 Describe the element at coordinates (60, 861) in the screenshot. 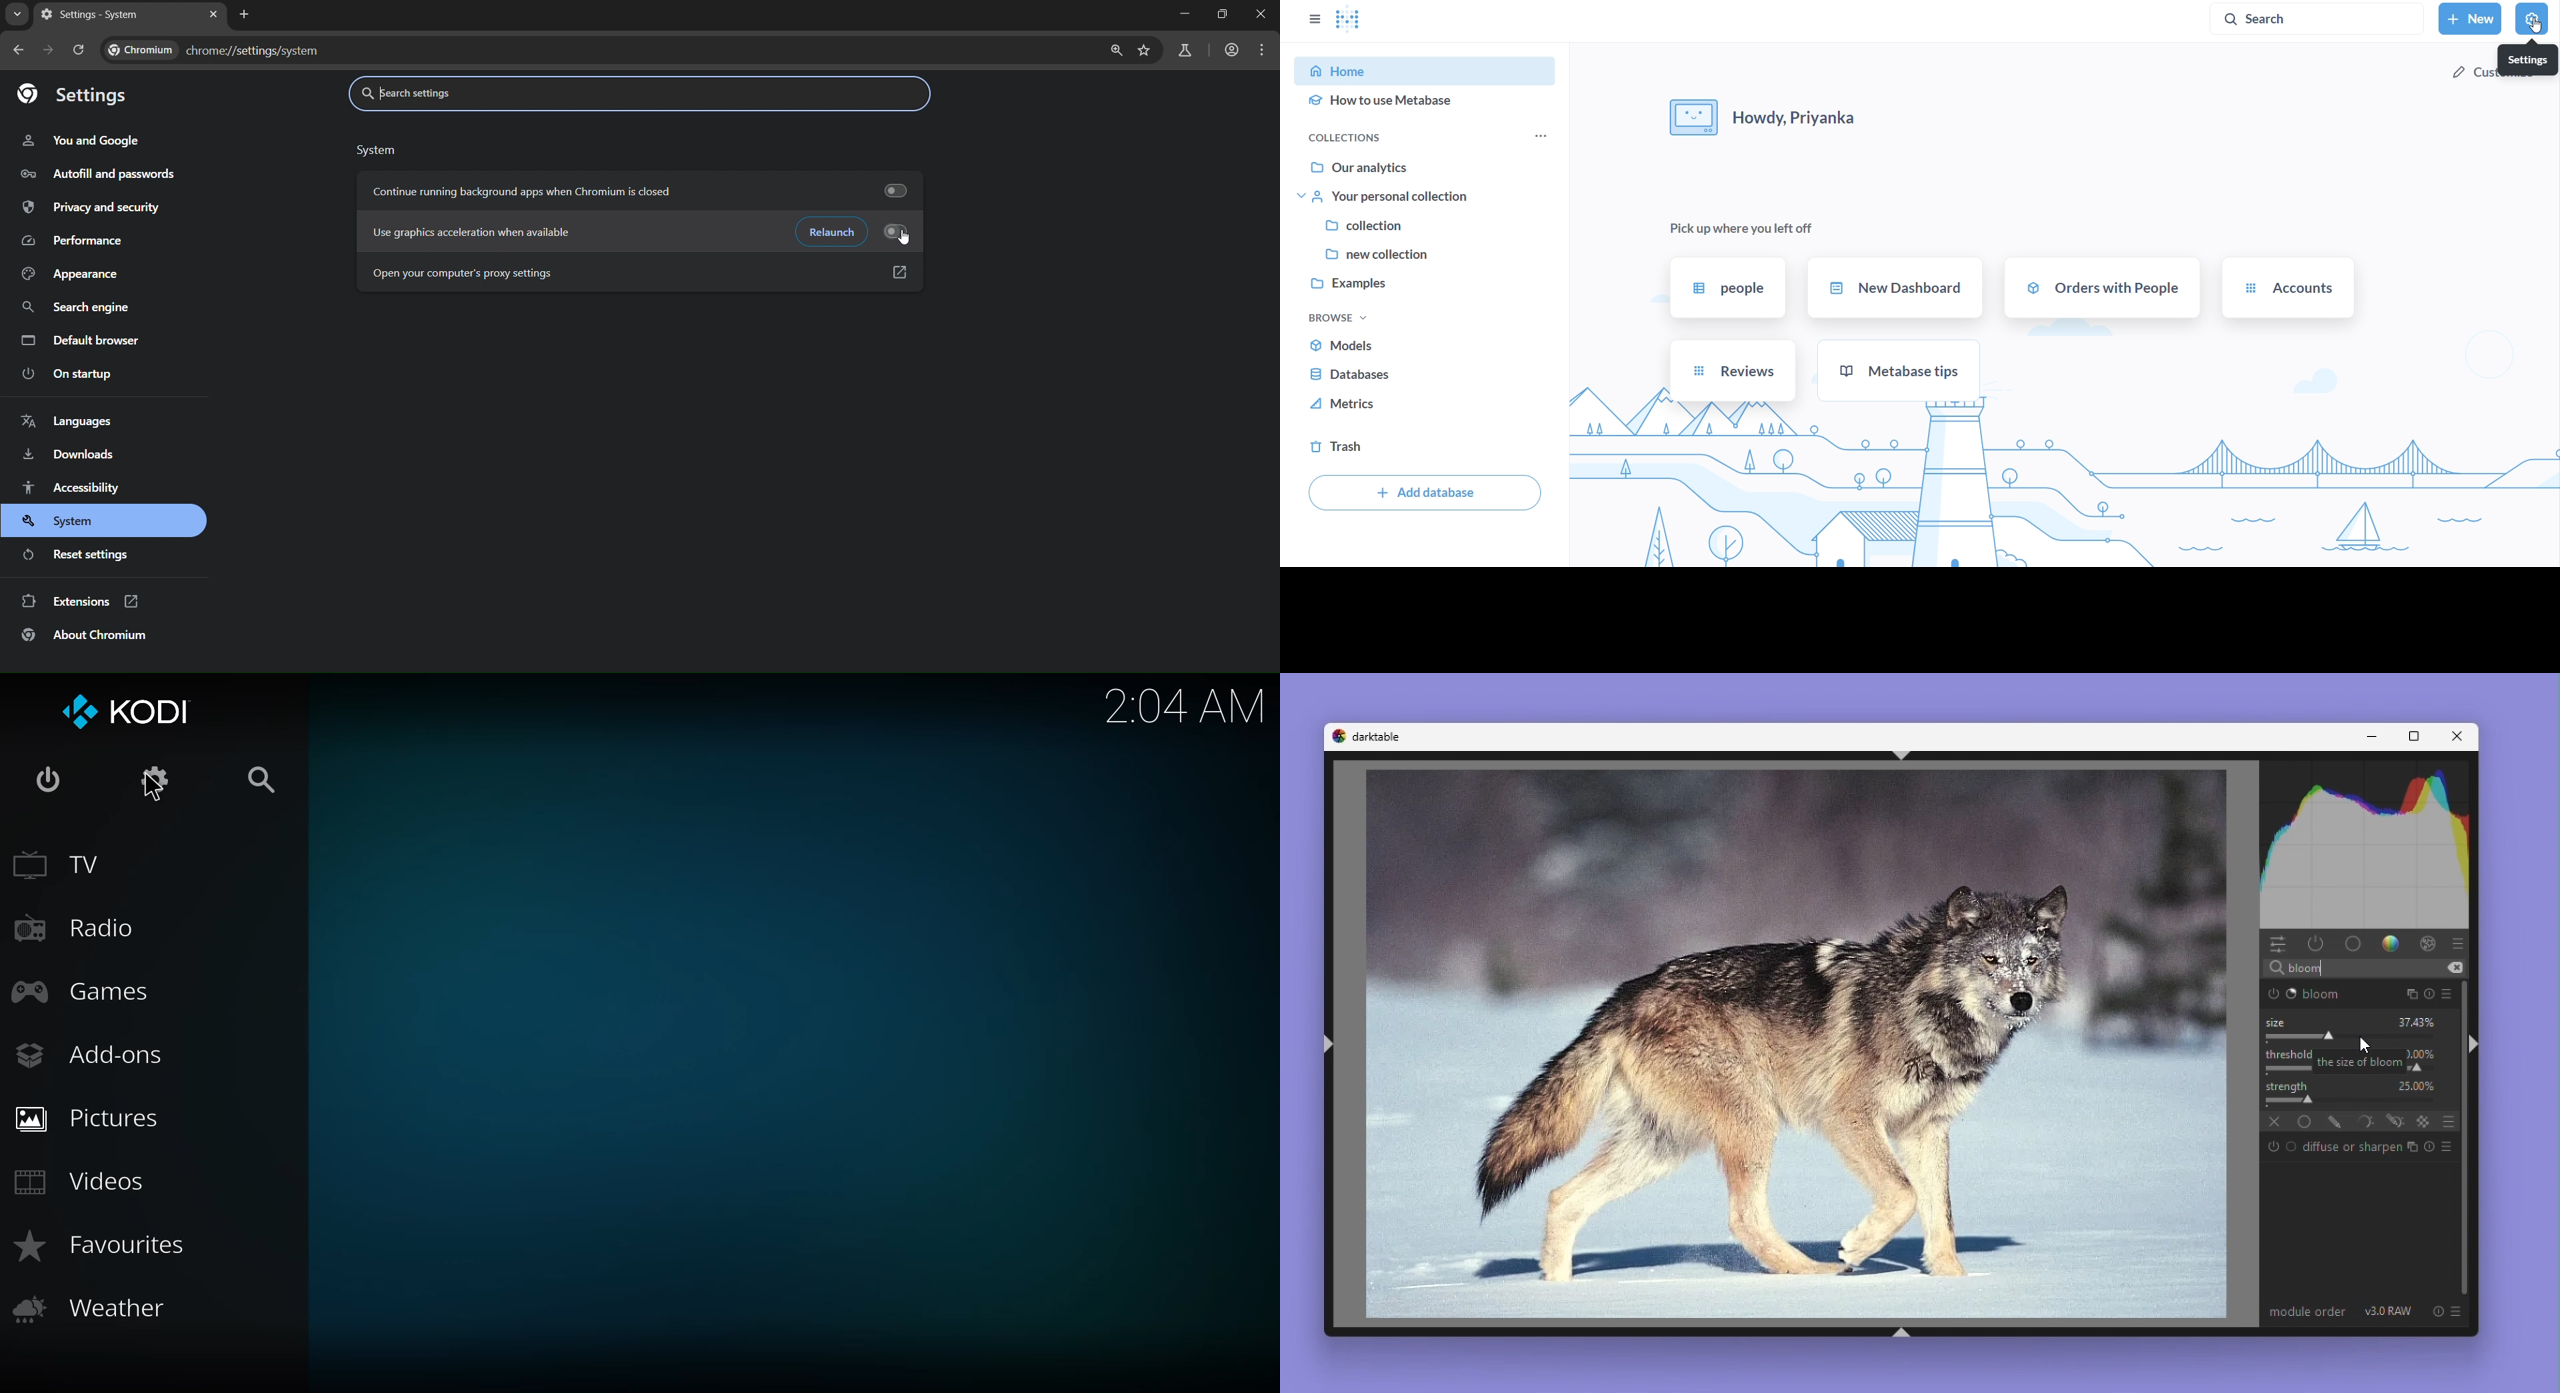

I see `tv` at that location.